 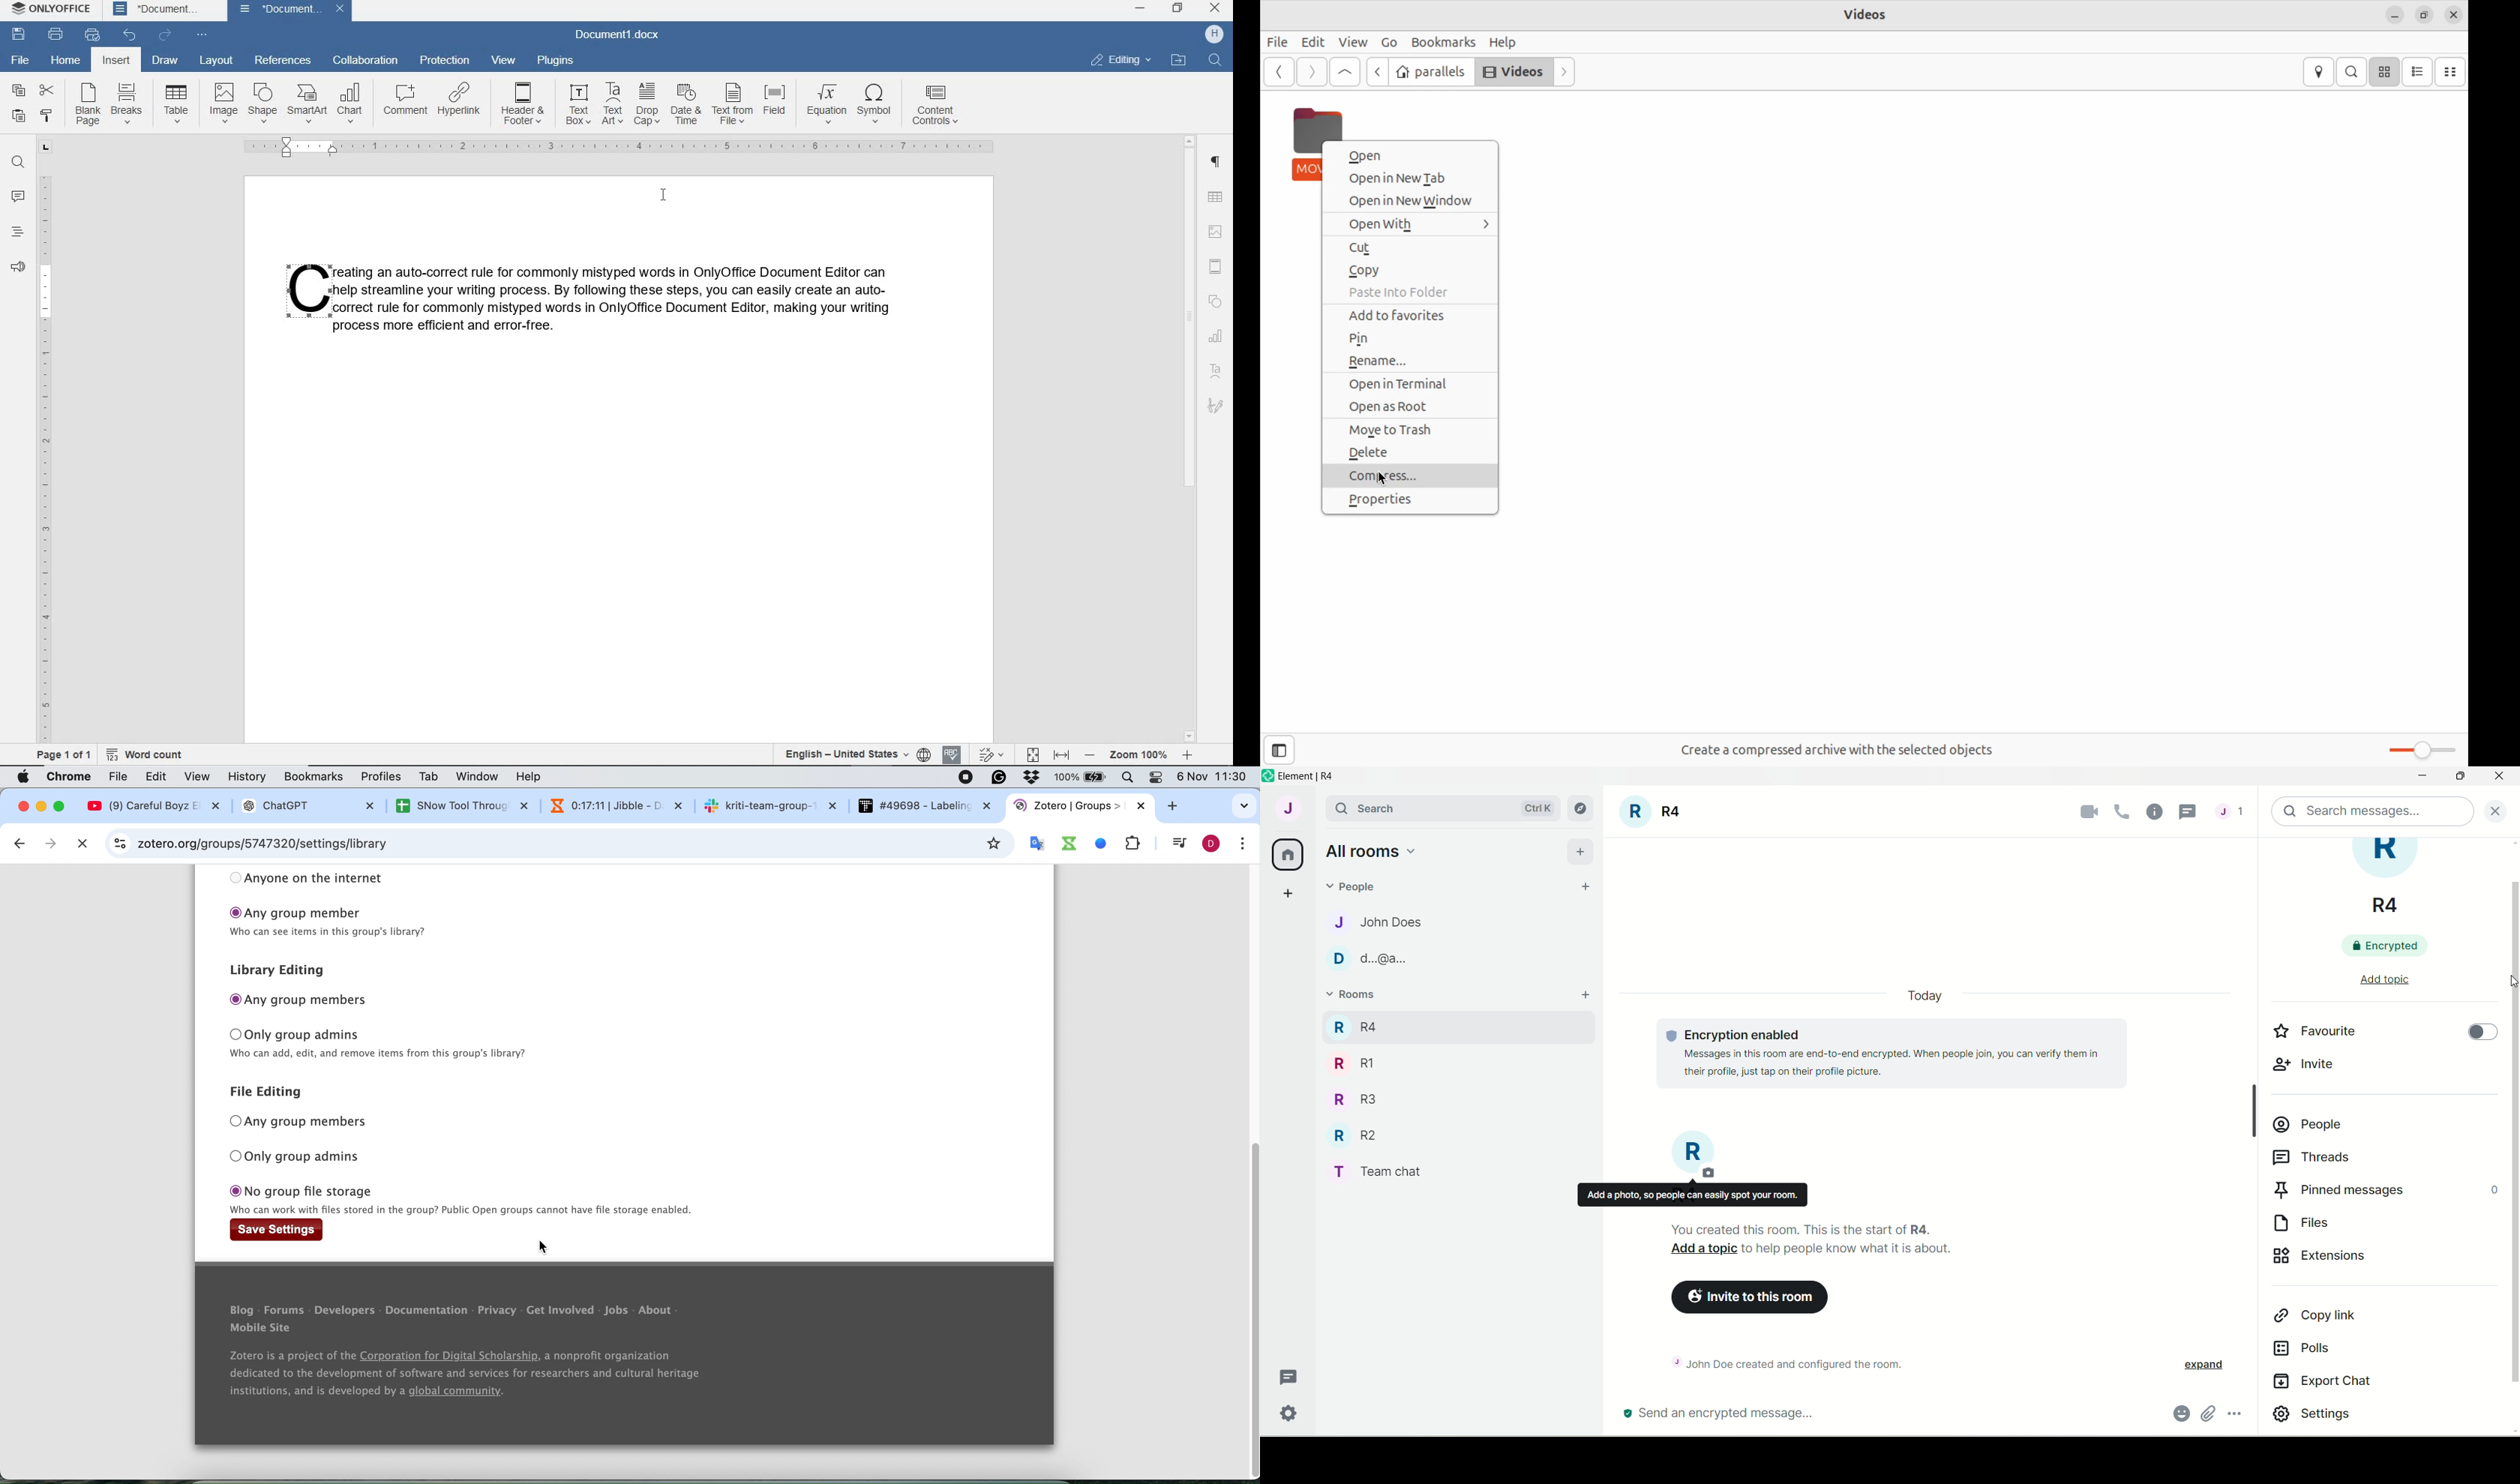 What do you see at coordinates (1246, 844) in the screenshot?
I see `customise` at bounding box center [1246, 844].